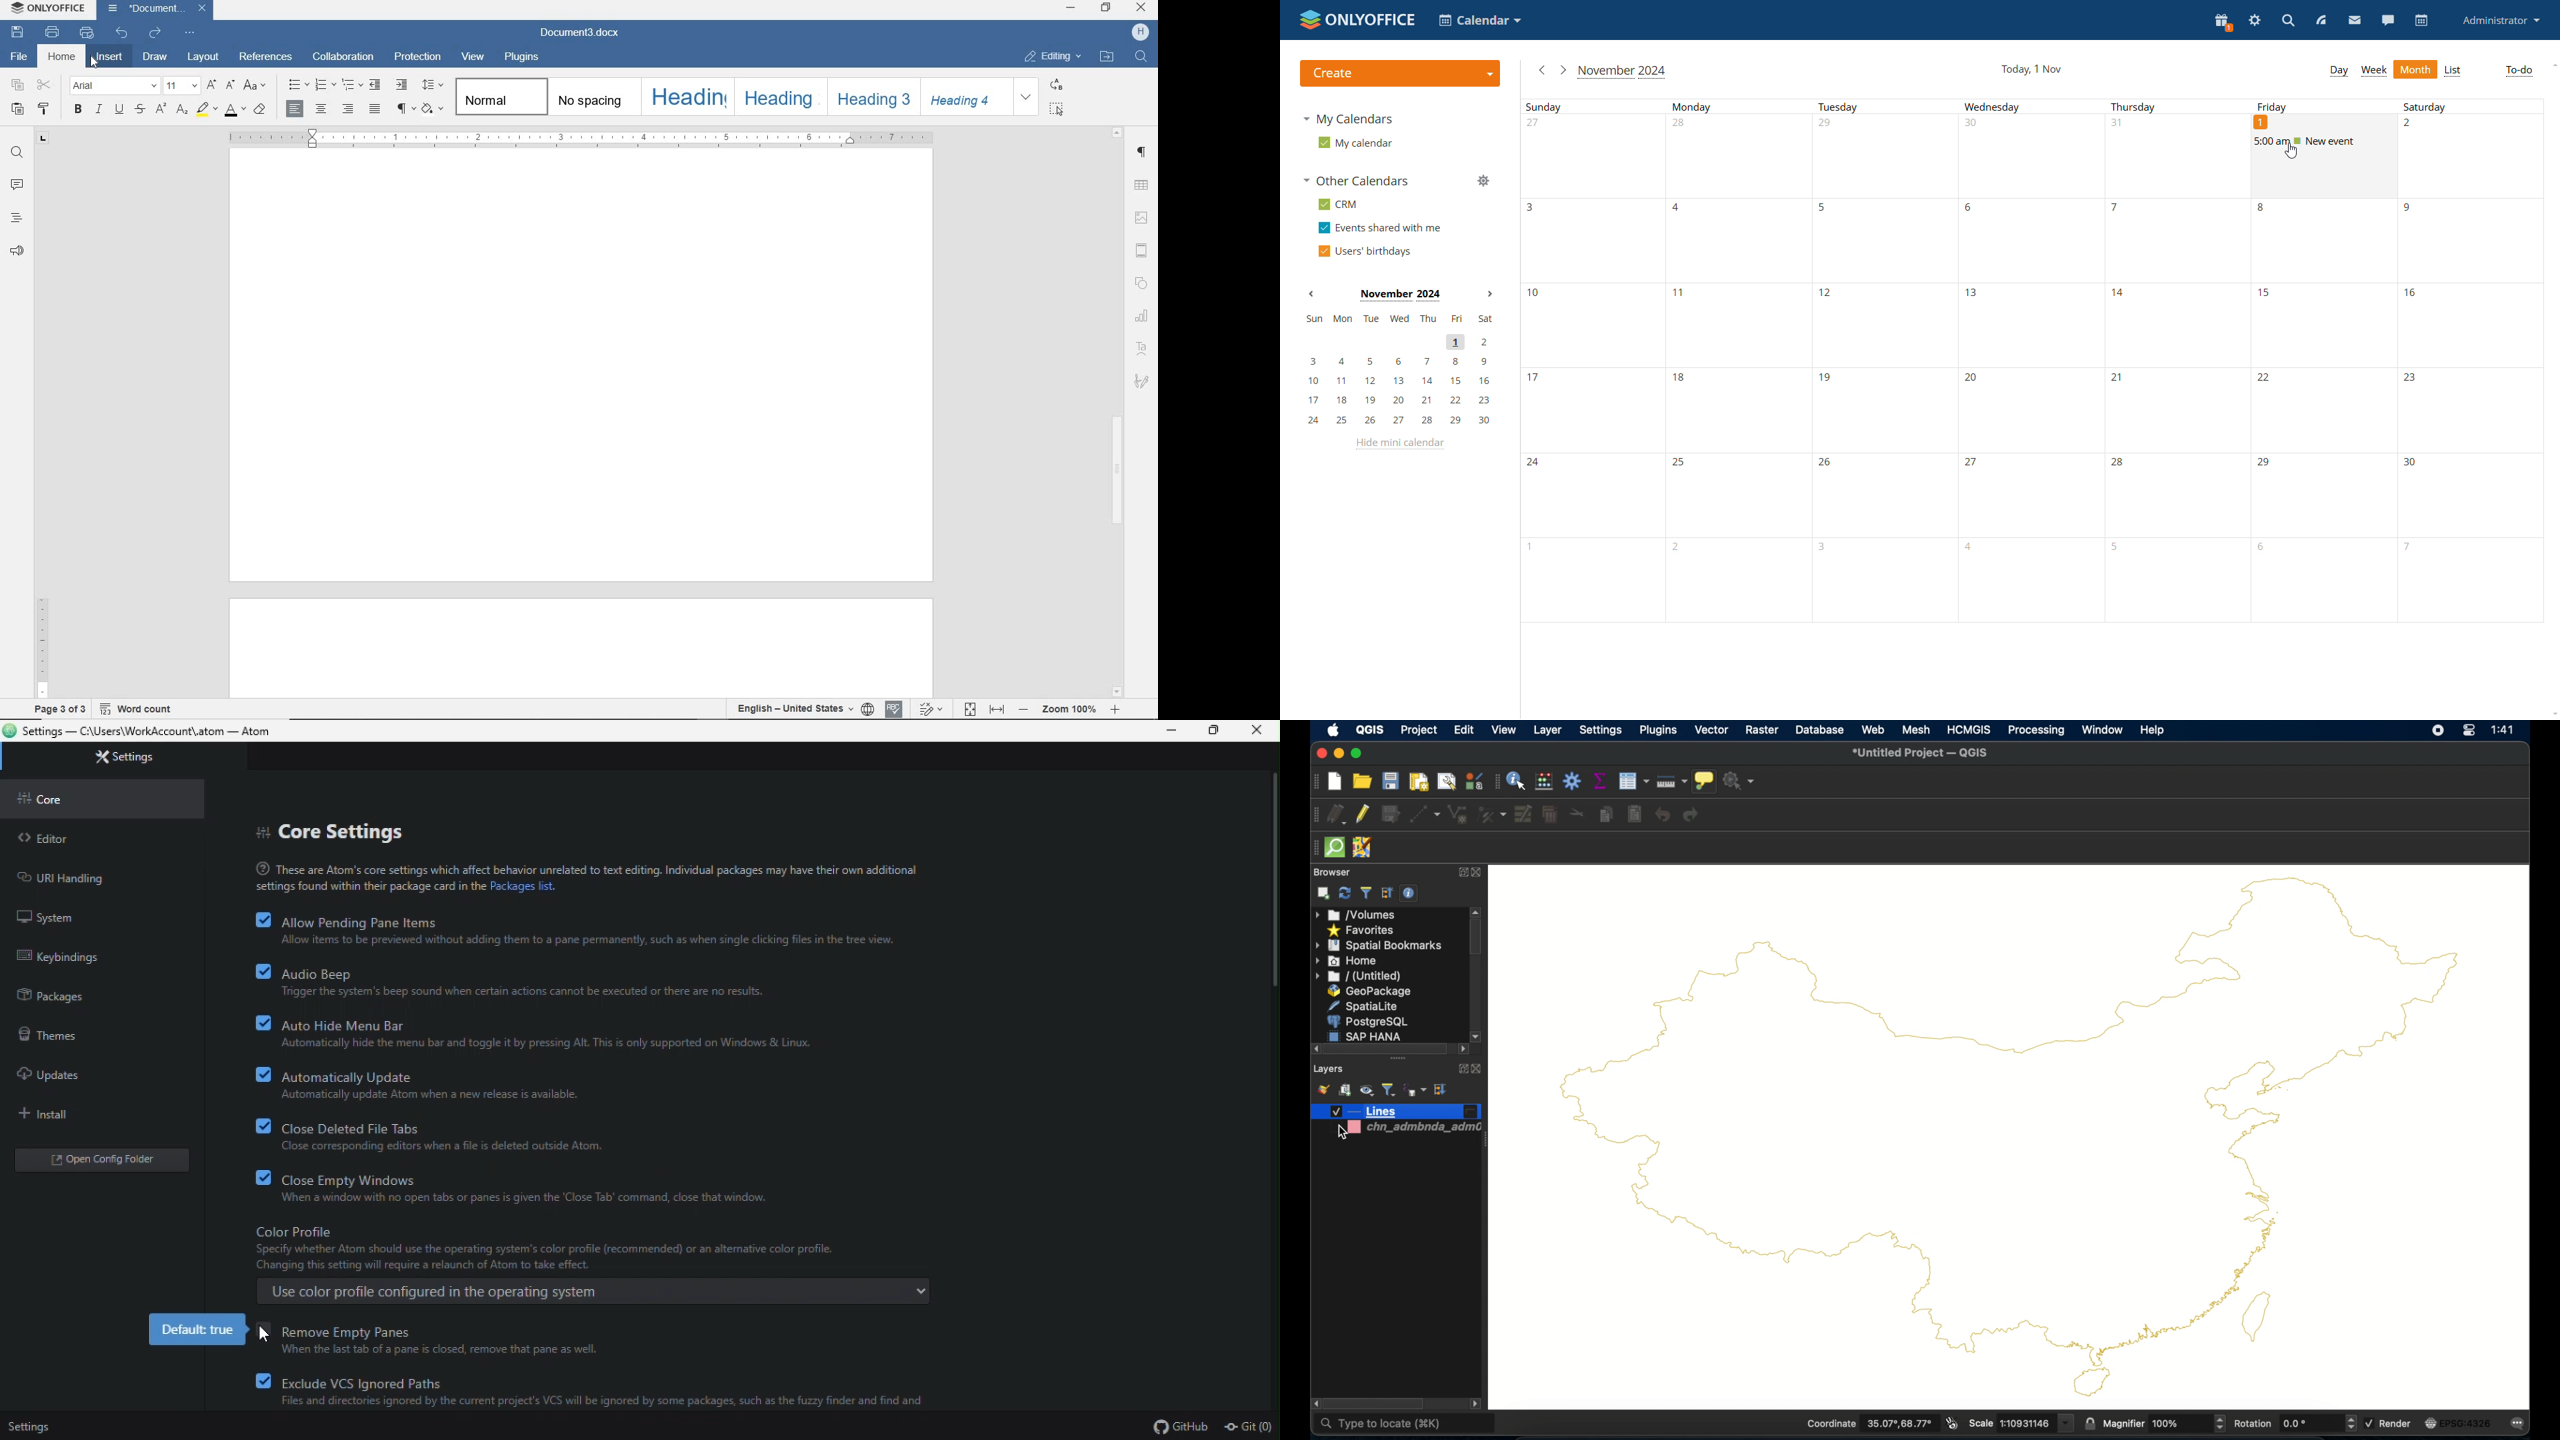 The width and height of the screenshot is (2576, 1456). What do you see at coordinates (1380, 229) in the screenshot?
I see `events shared with me` at bounding box center [1380, 229].